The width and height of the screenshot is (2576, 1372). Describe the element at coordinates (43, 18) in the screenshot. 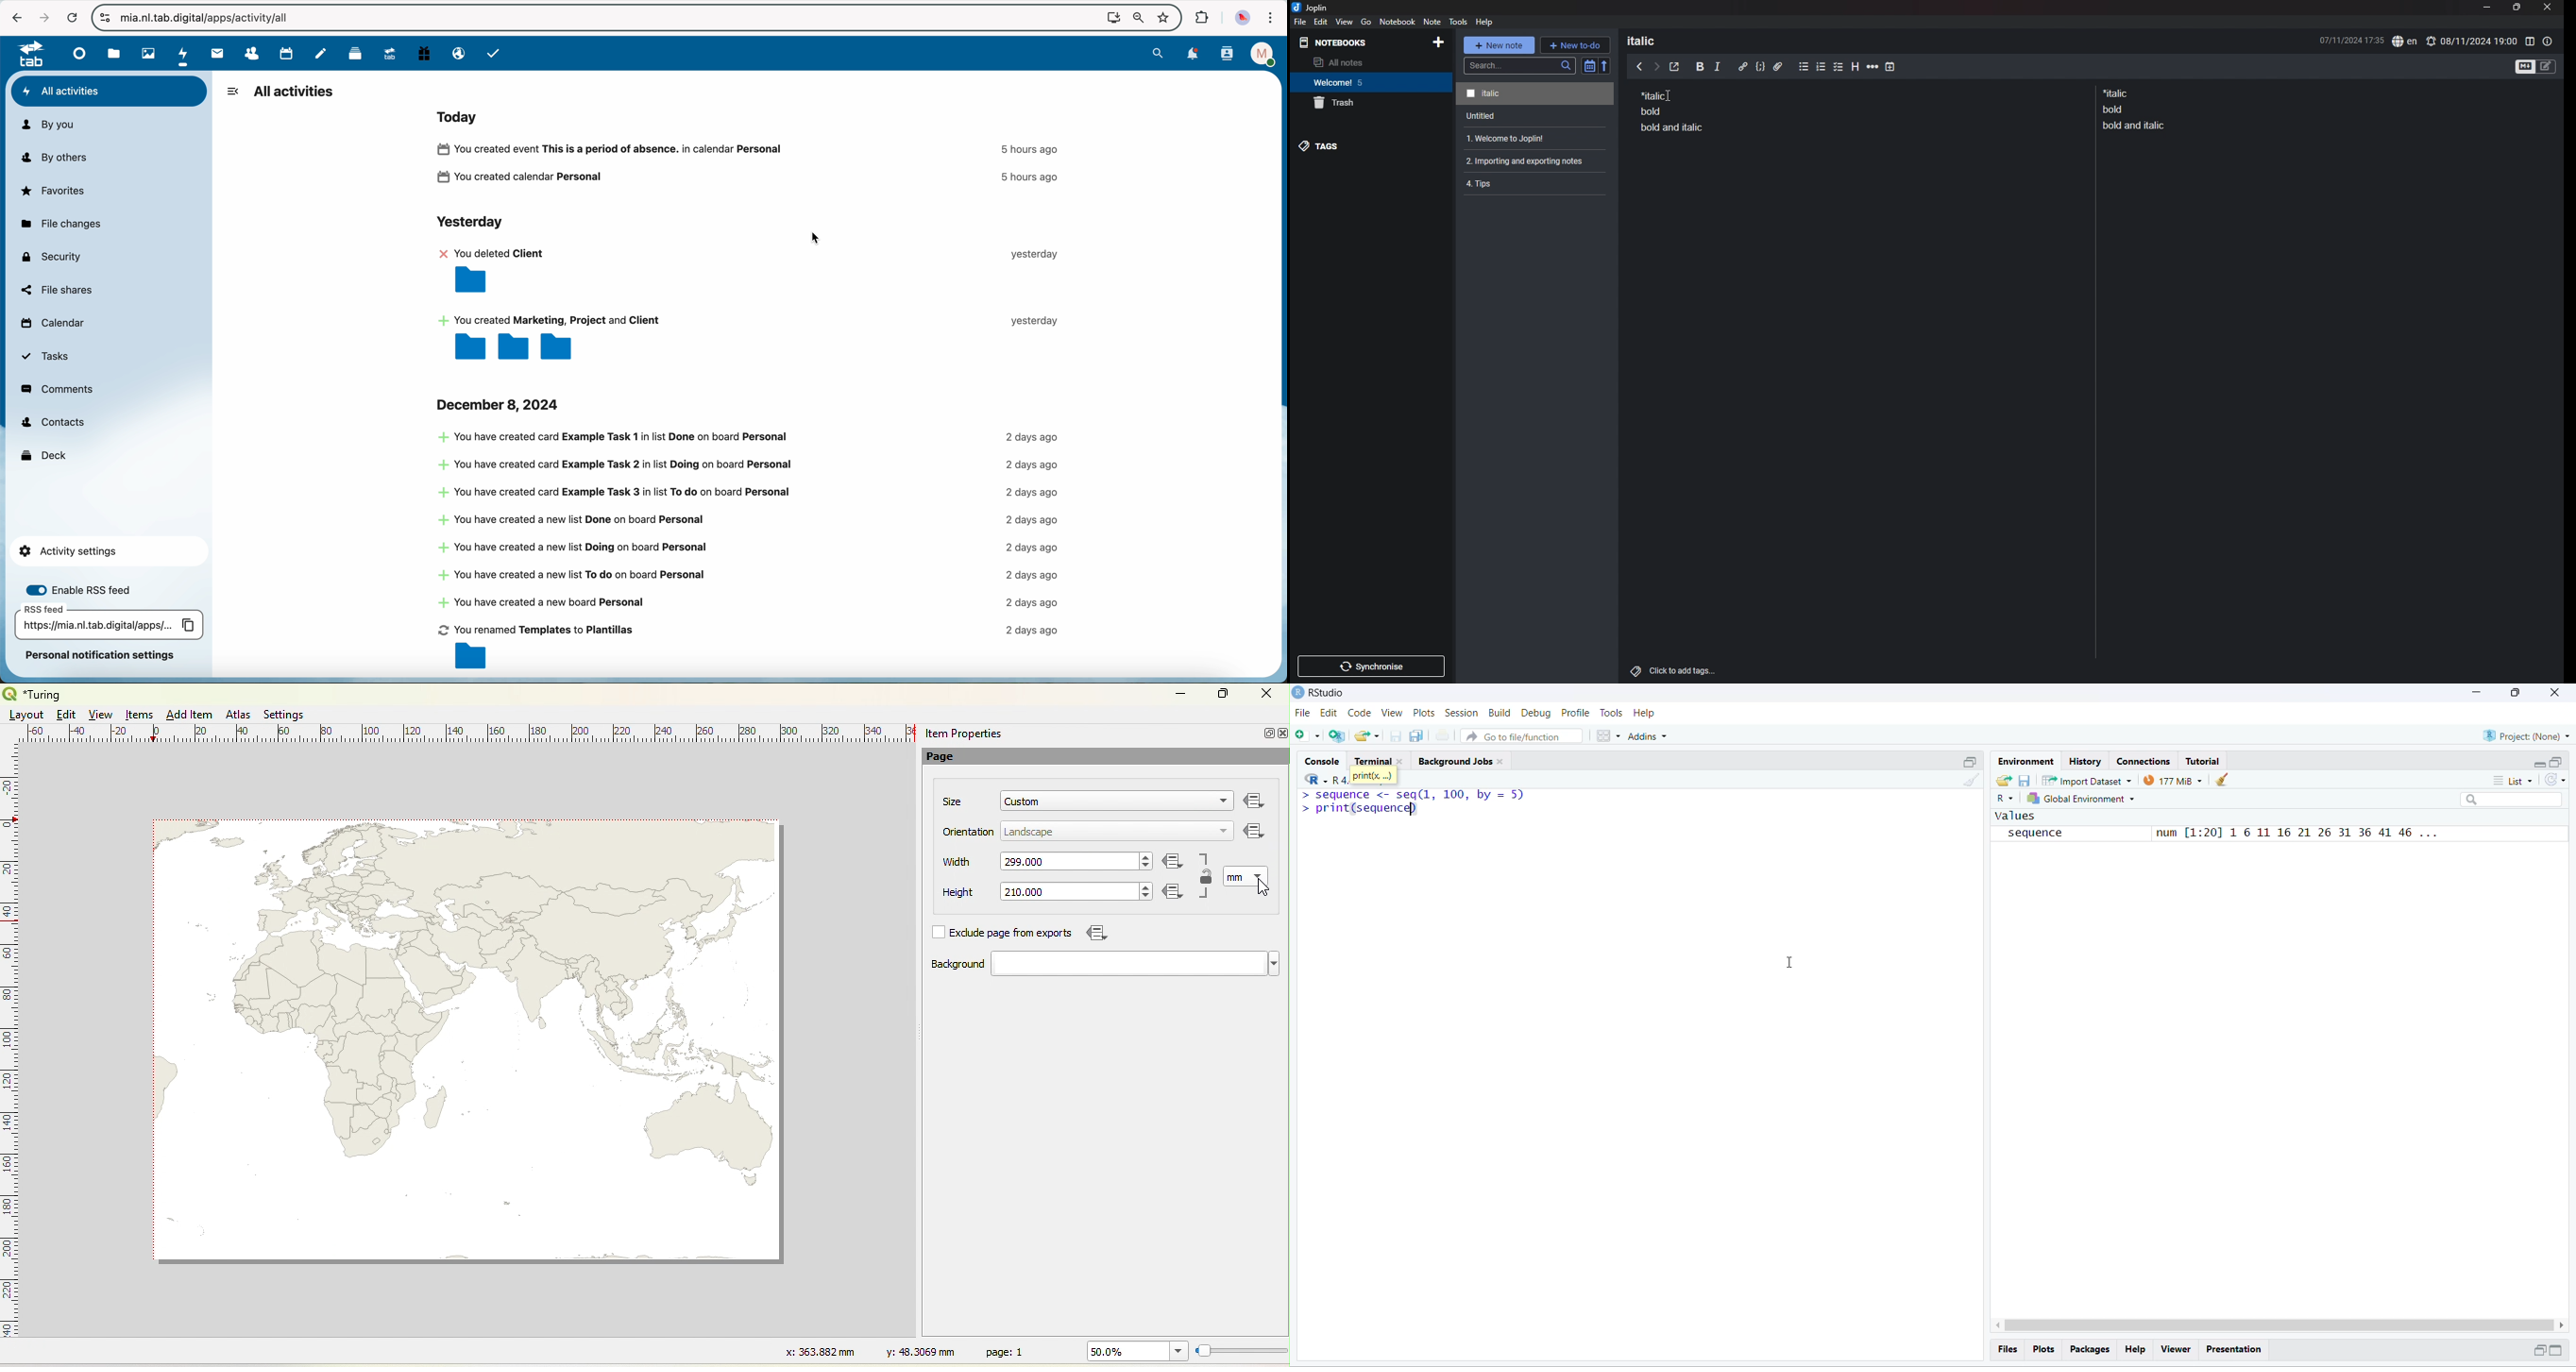

I see `navigate foward` at that location.